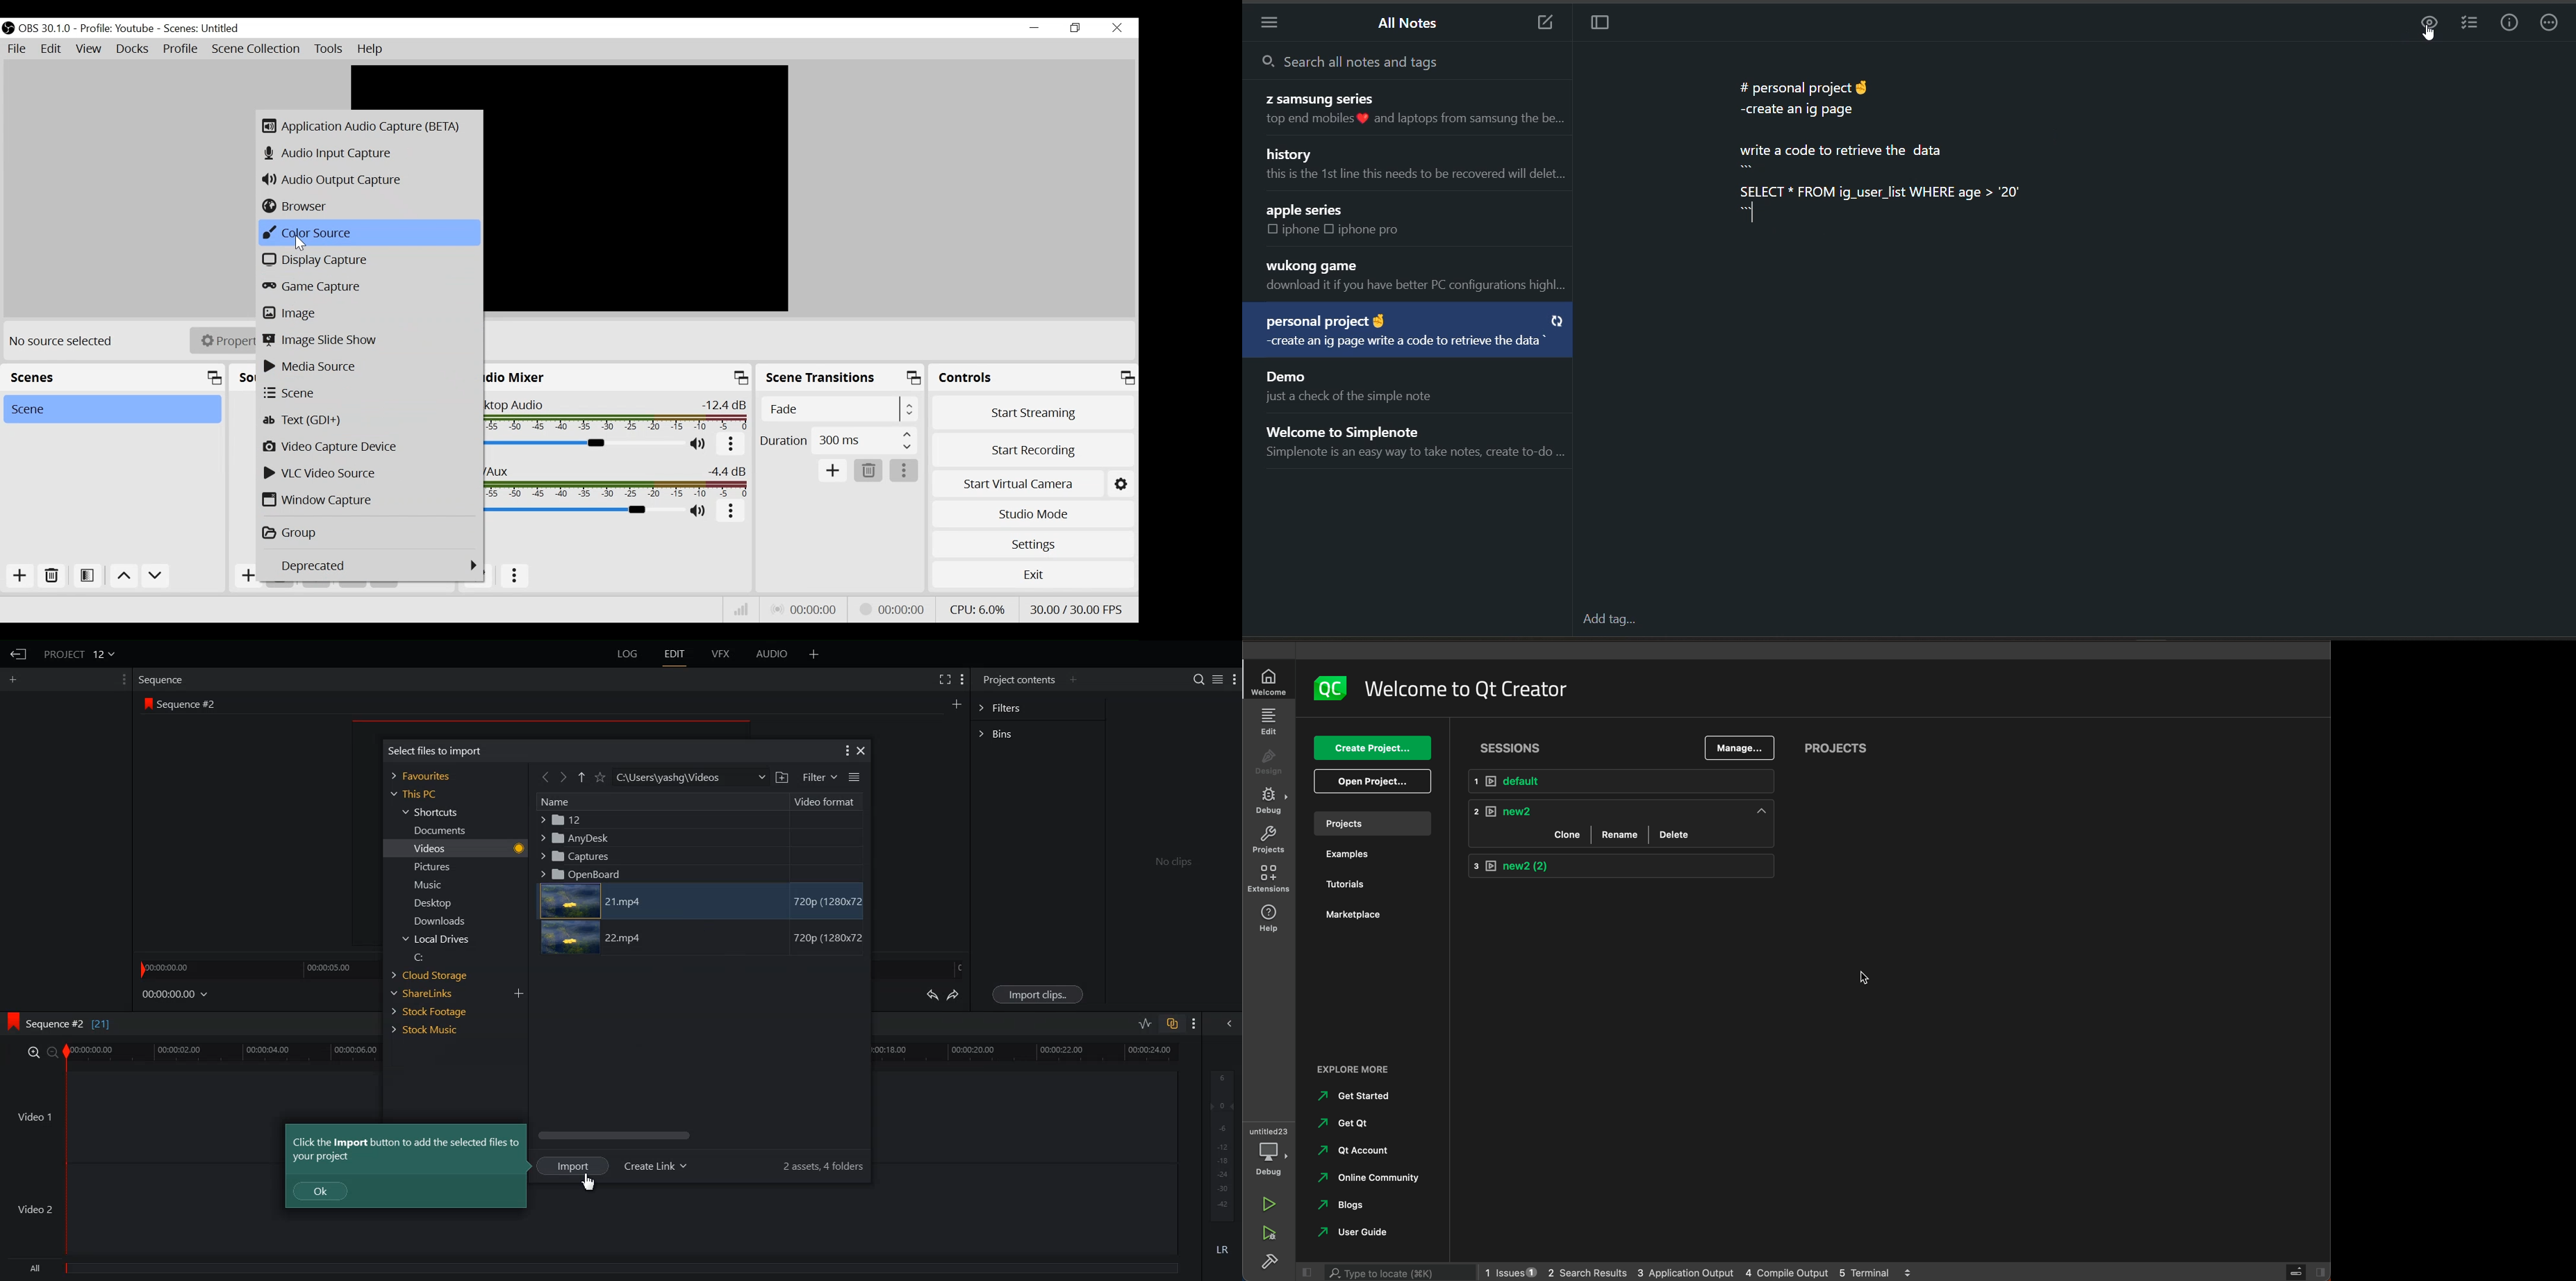 The height and width of the screenshot is (1288, 2576). Describe the element at coordinates (1677, 835) in the screenshot. I see `delete` at that location.